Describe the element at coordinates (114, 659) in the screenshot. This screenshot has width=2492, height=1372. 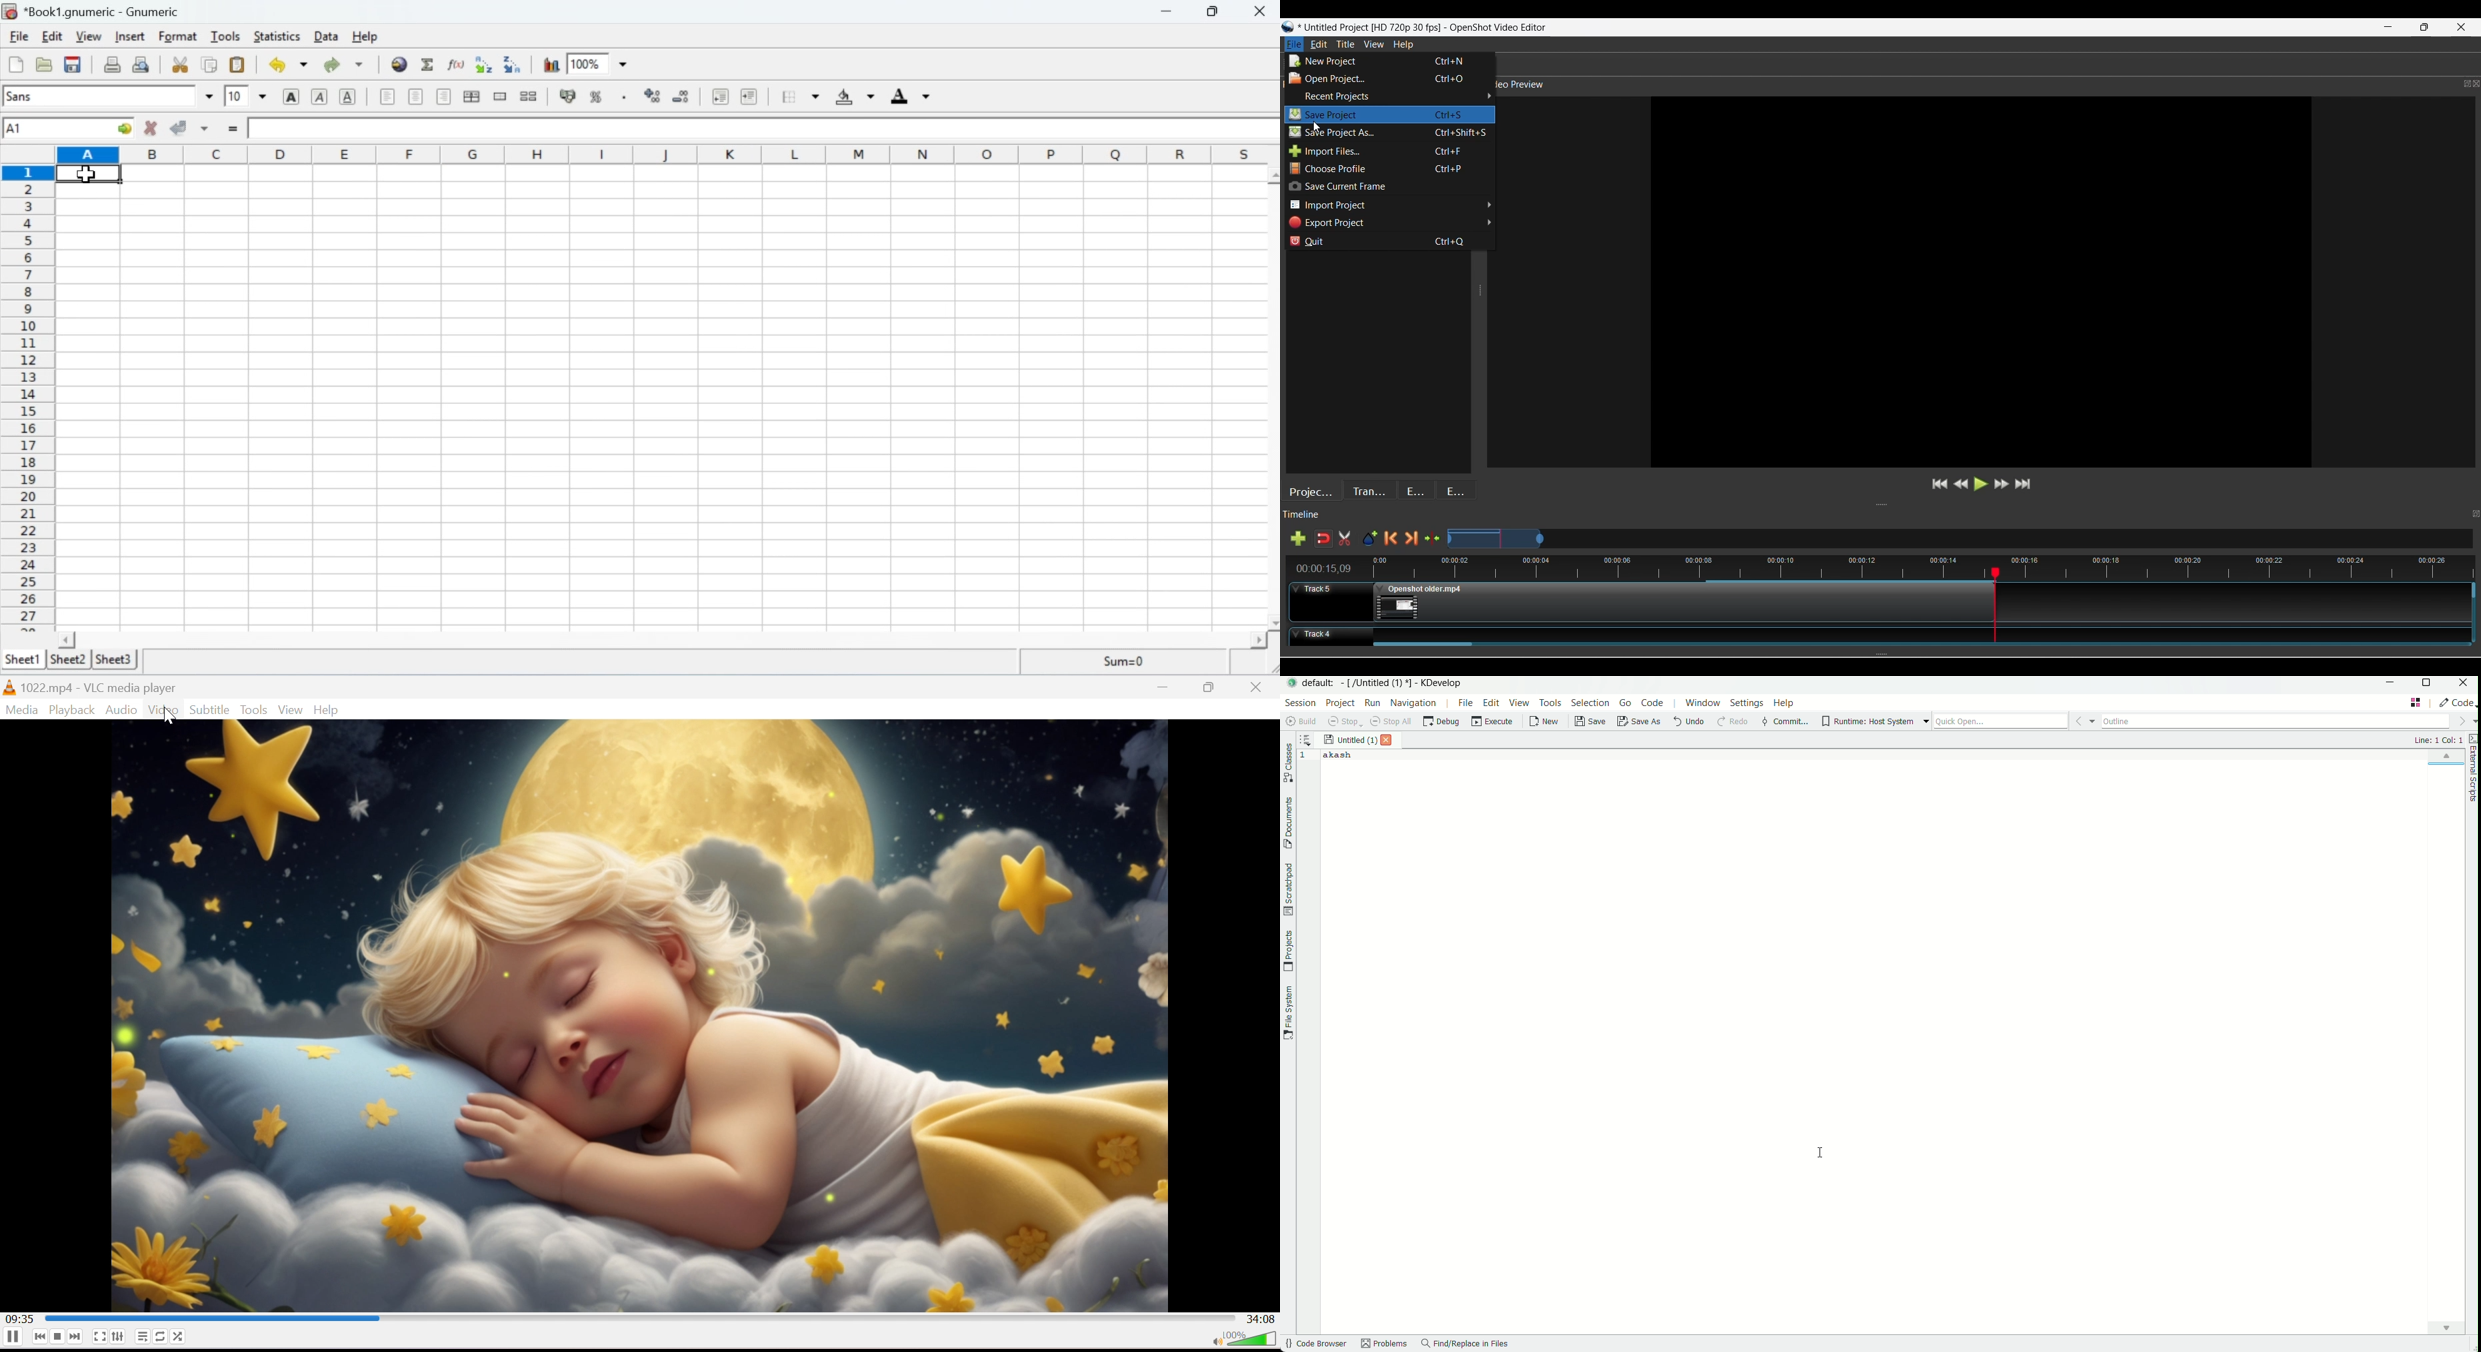
I see `Sheet 3` at that location.